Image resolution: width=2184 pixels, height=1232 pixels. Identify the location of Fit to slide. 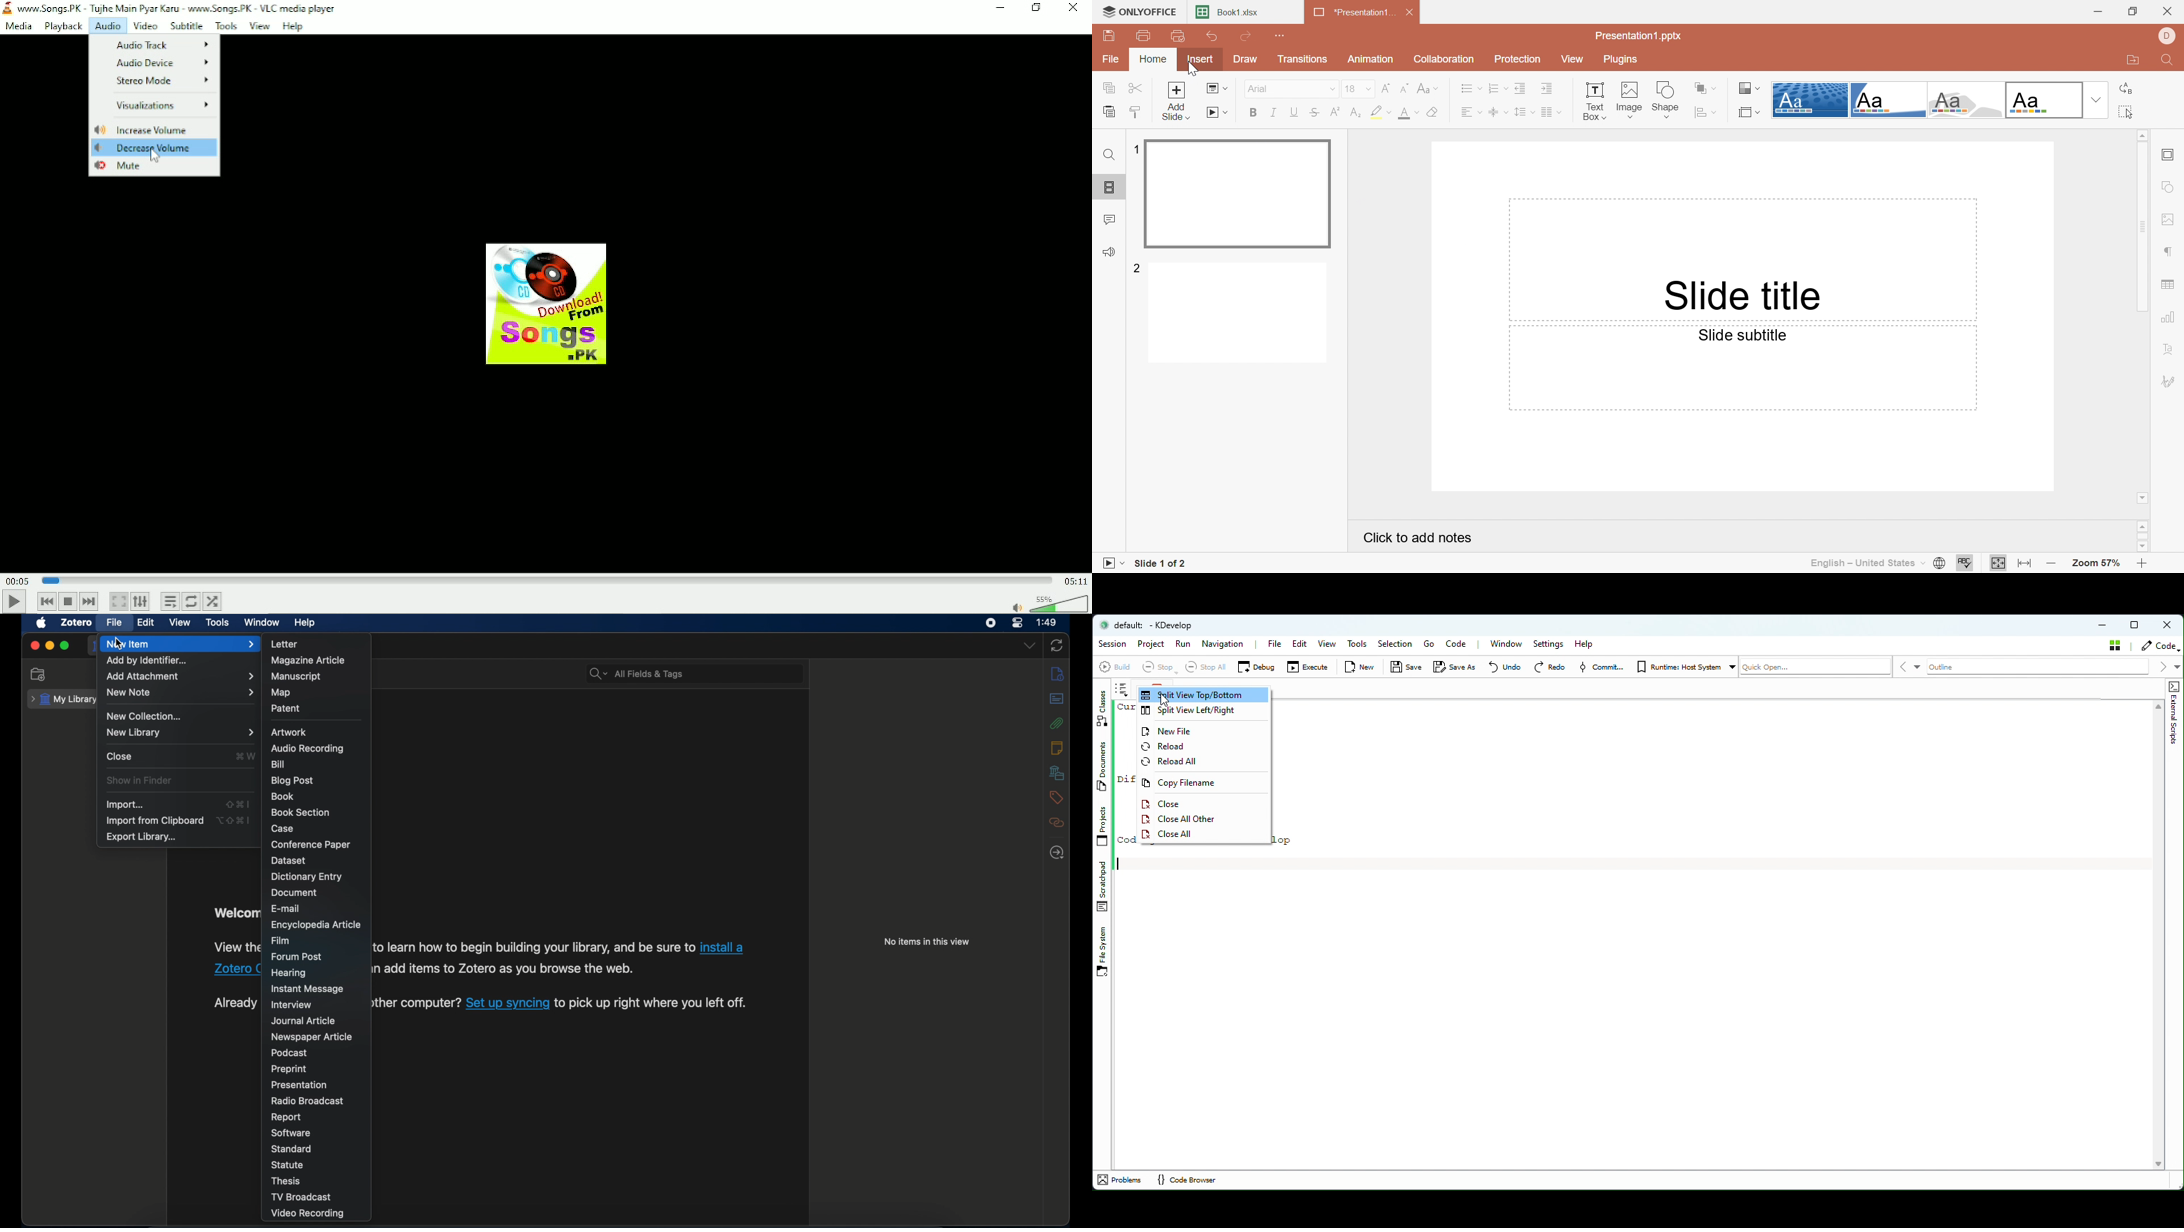
(1999, 563).